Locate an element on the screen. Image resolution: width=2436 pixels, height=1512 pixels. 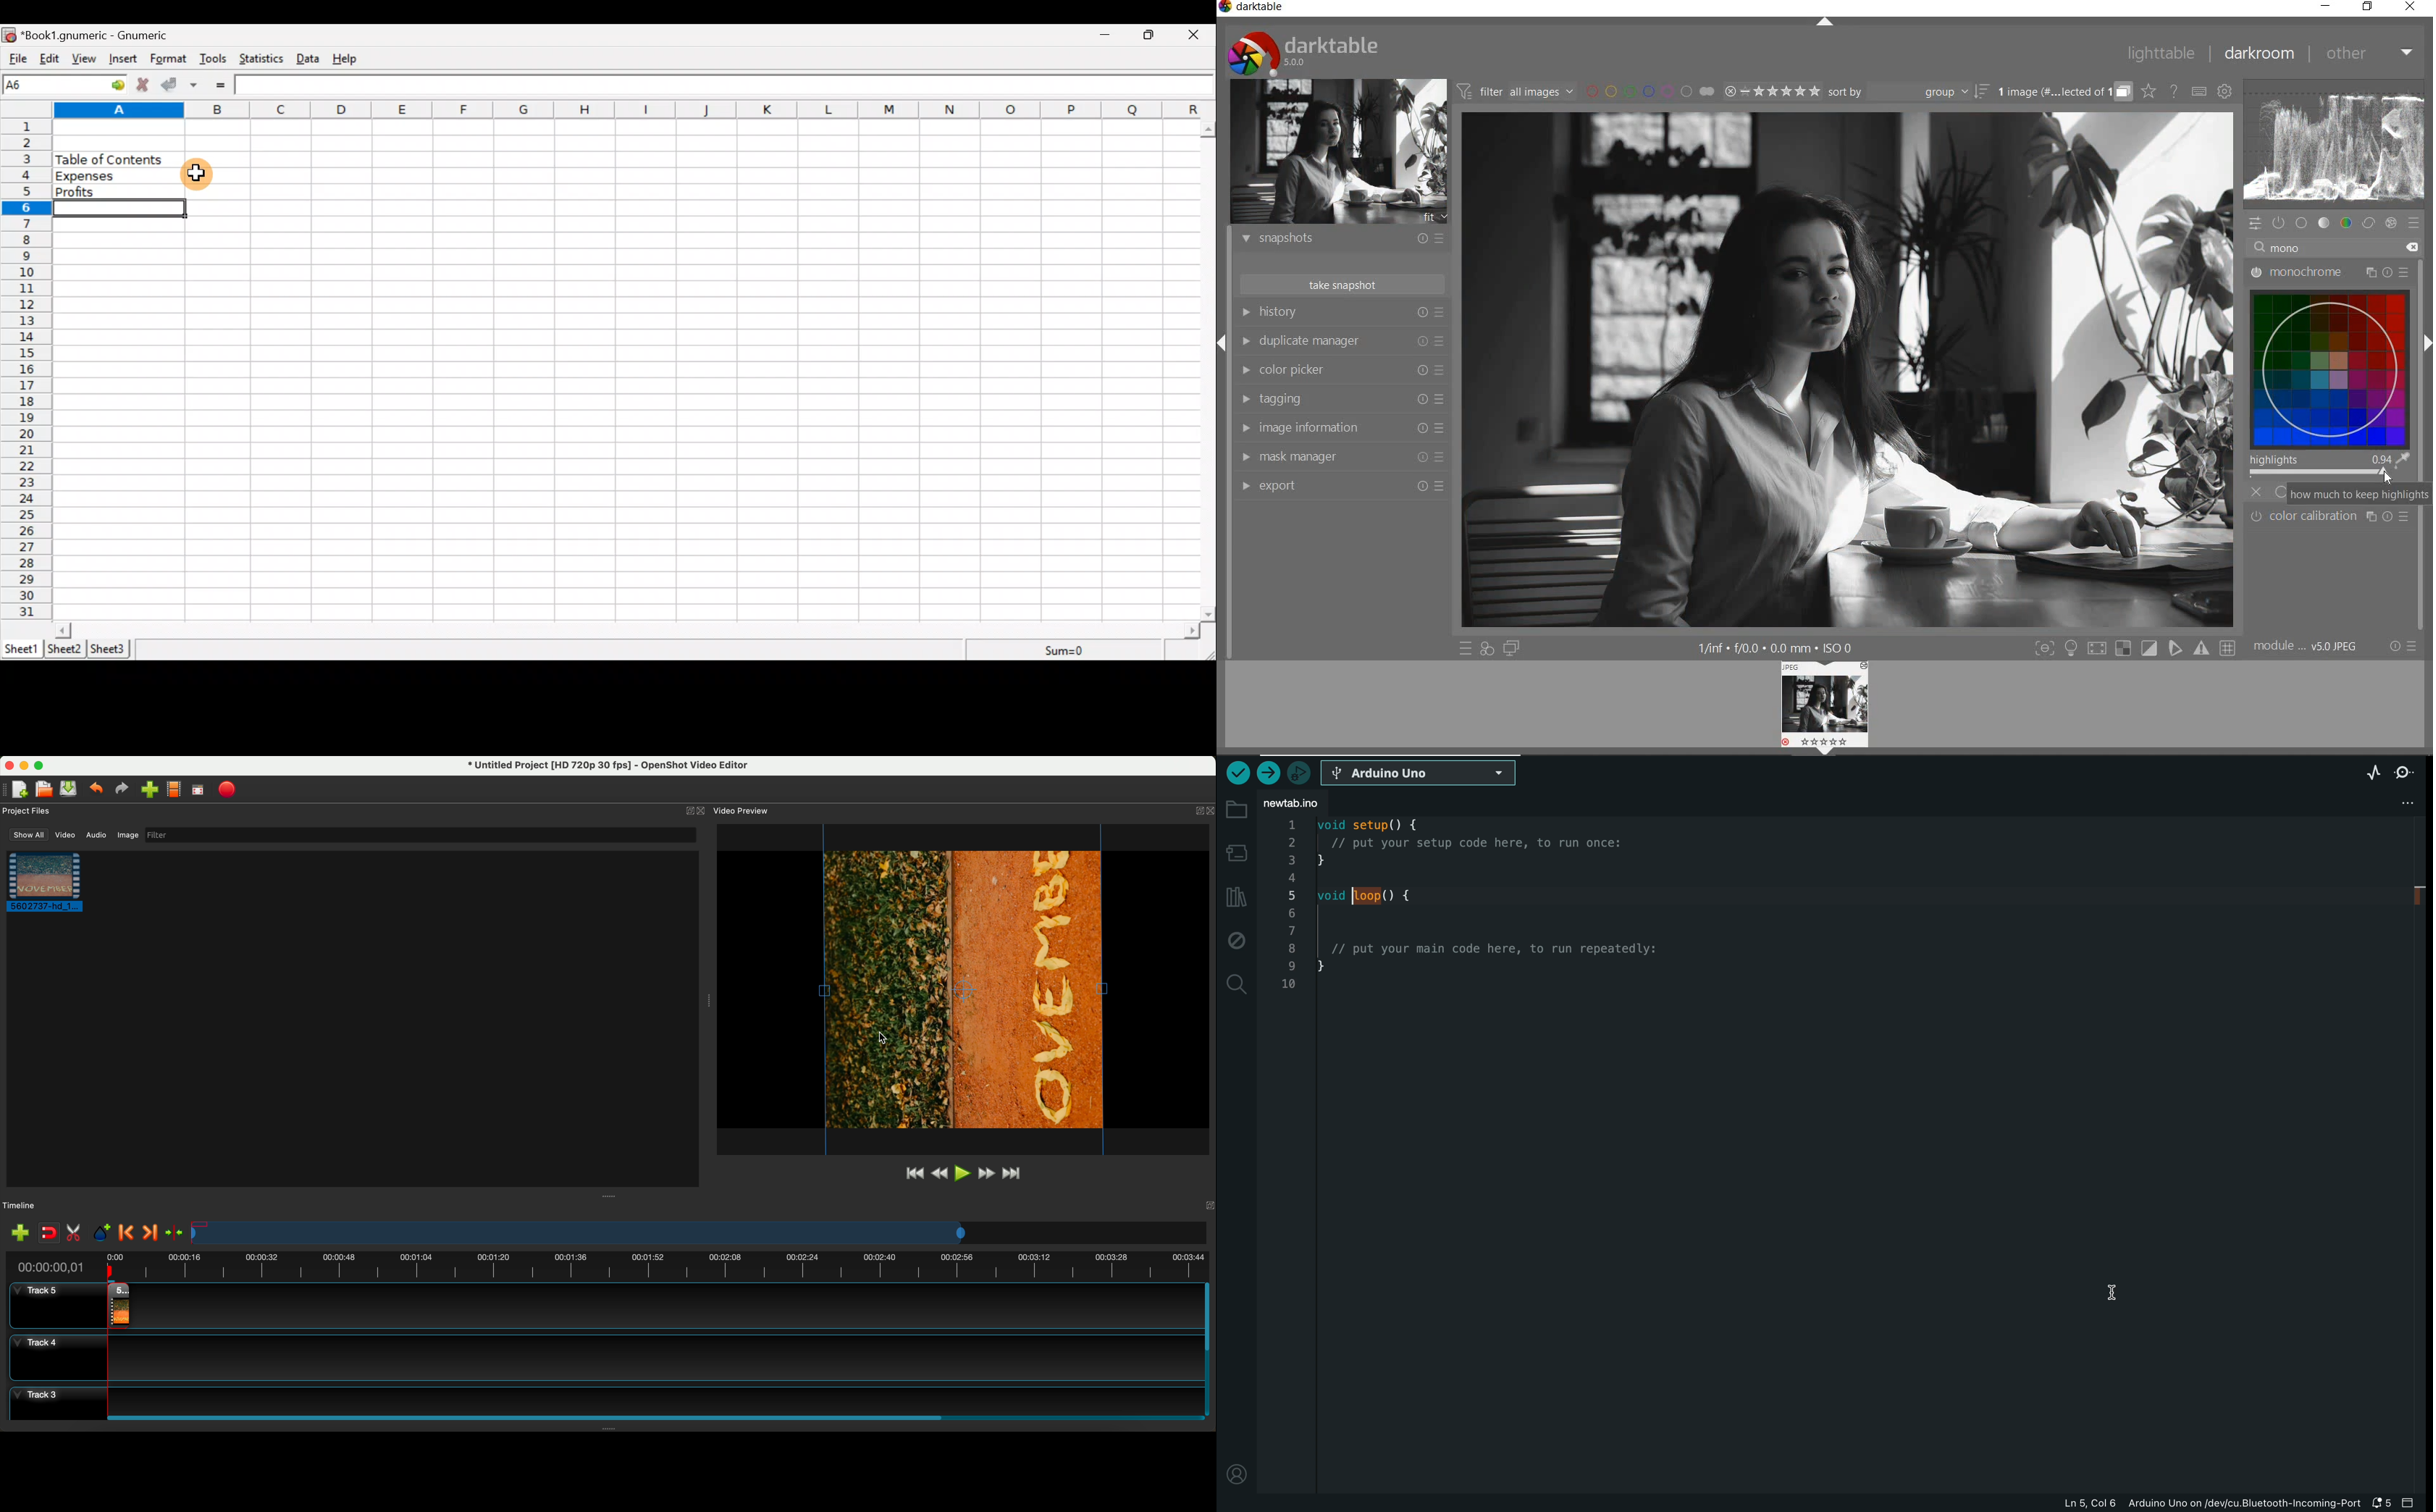
set keyboard shortcuts is located at coordinates (2198, 91).